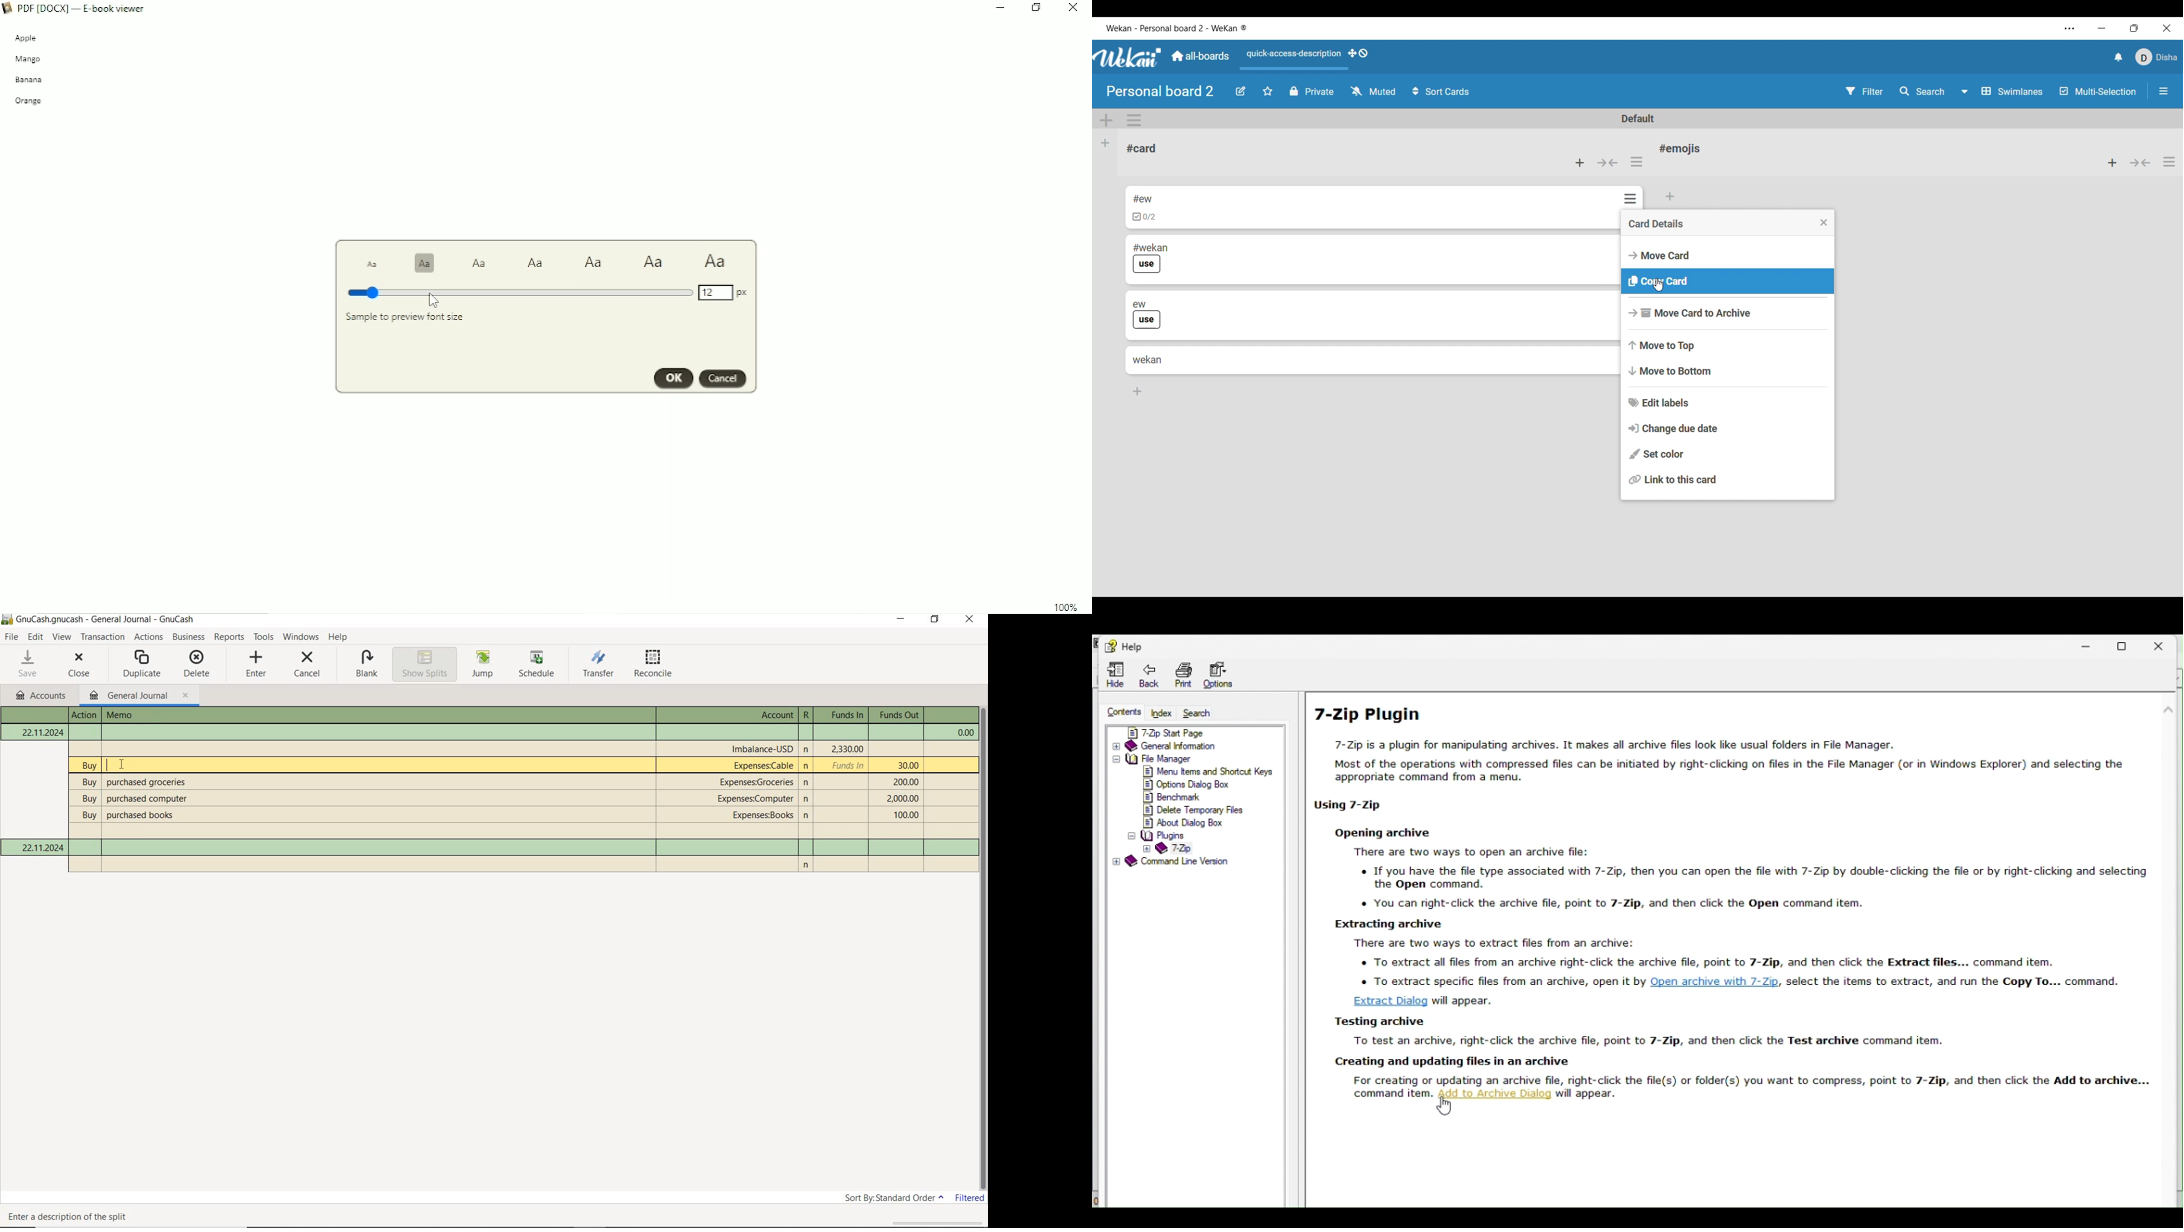  What do you see at coordinates (1128, 57) in the screenshot?
I see `Software logo` at bounding box center [1128, 57].